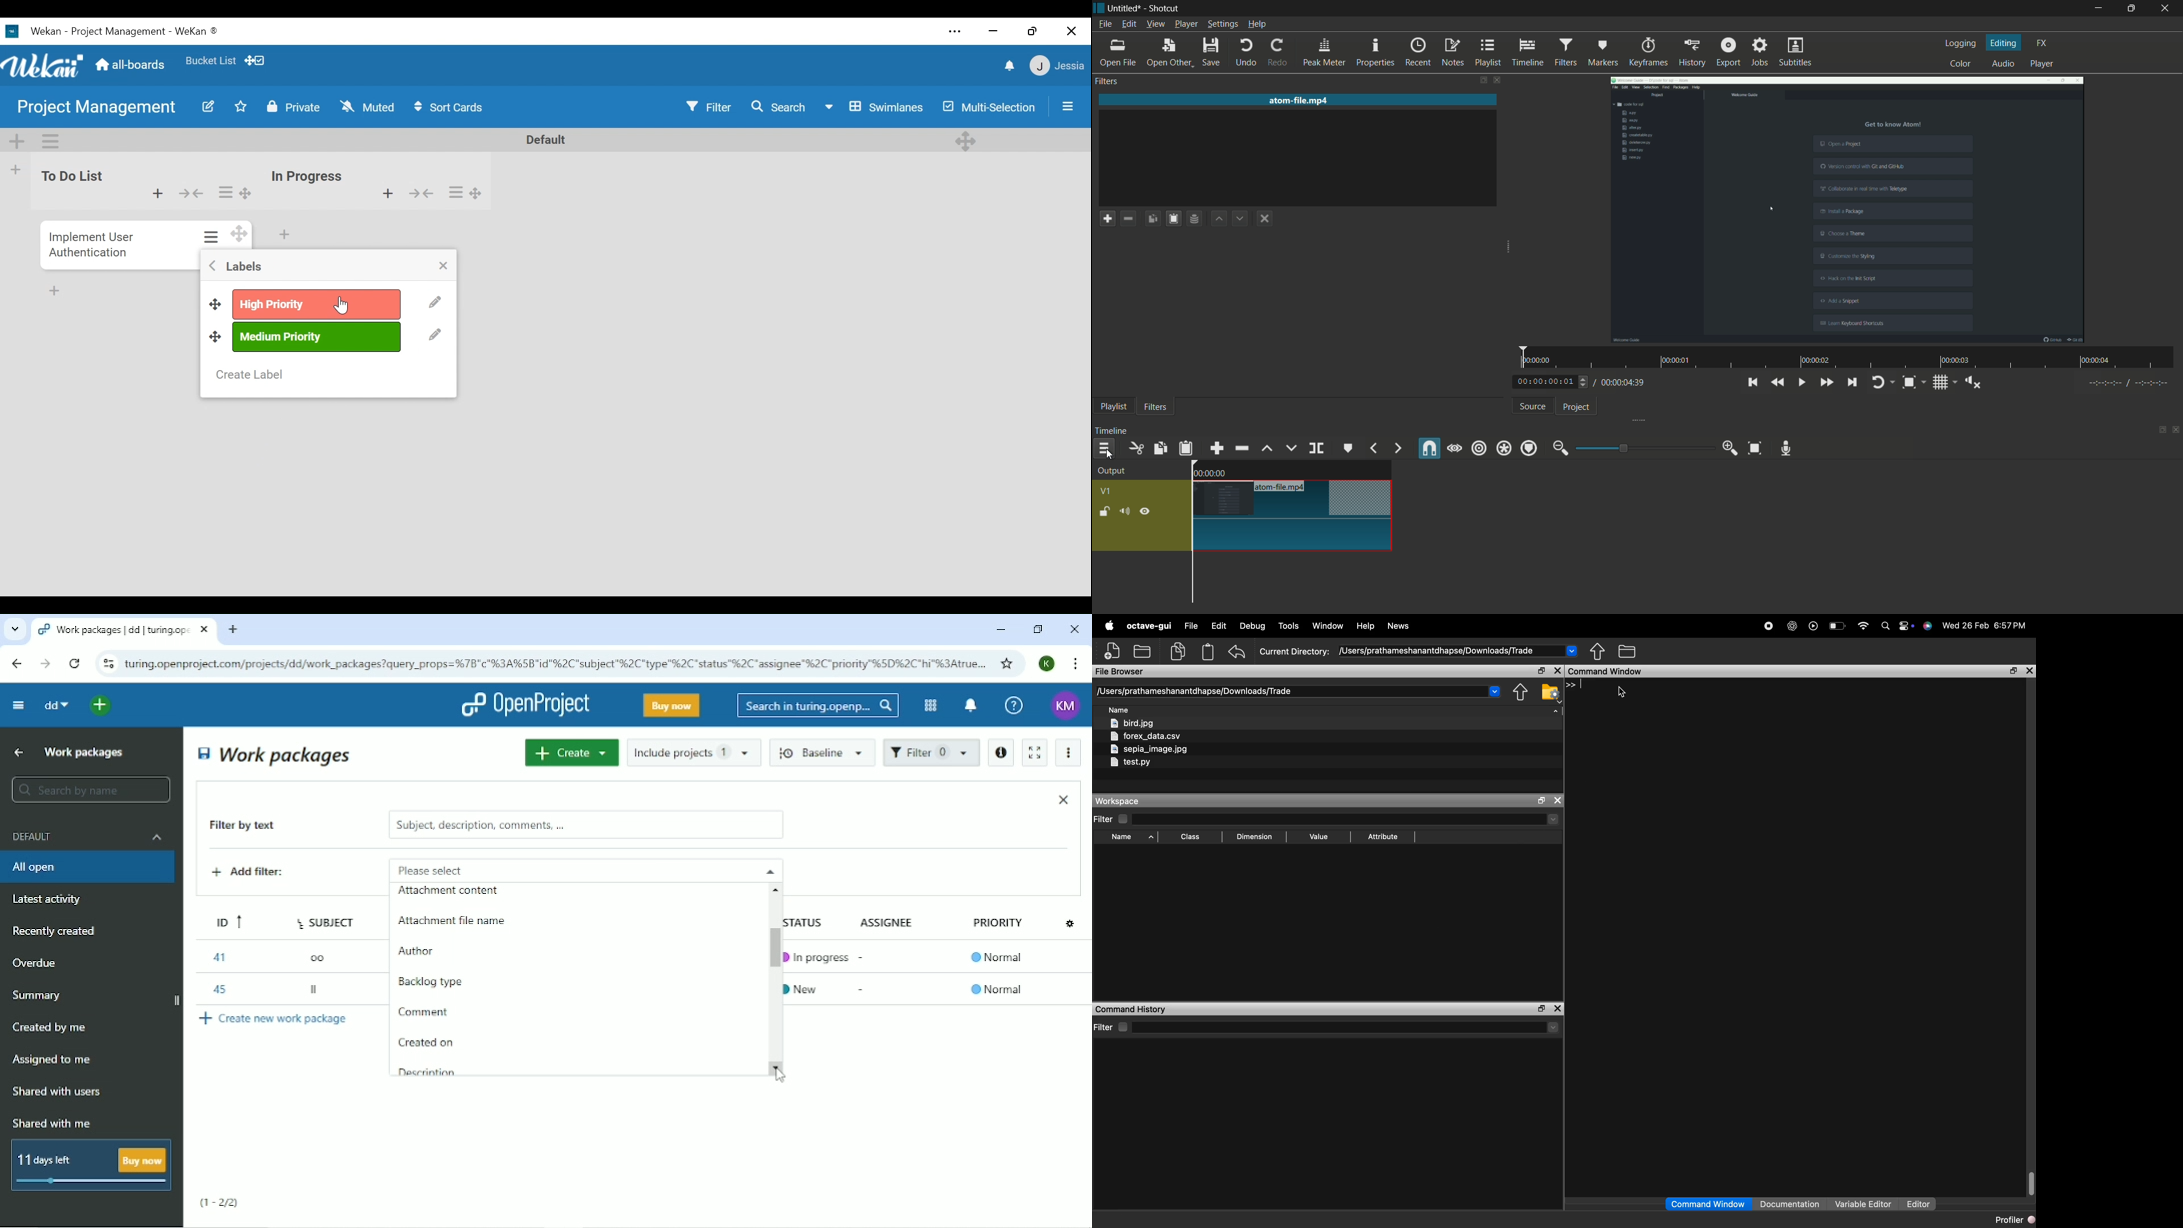 This screenshot has height=1232, width=2184. Describe the element at coordinates (1157, 24) in the screenshot. I see `view menu` at that location.